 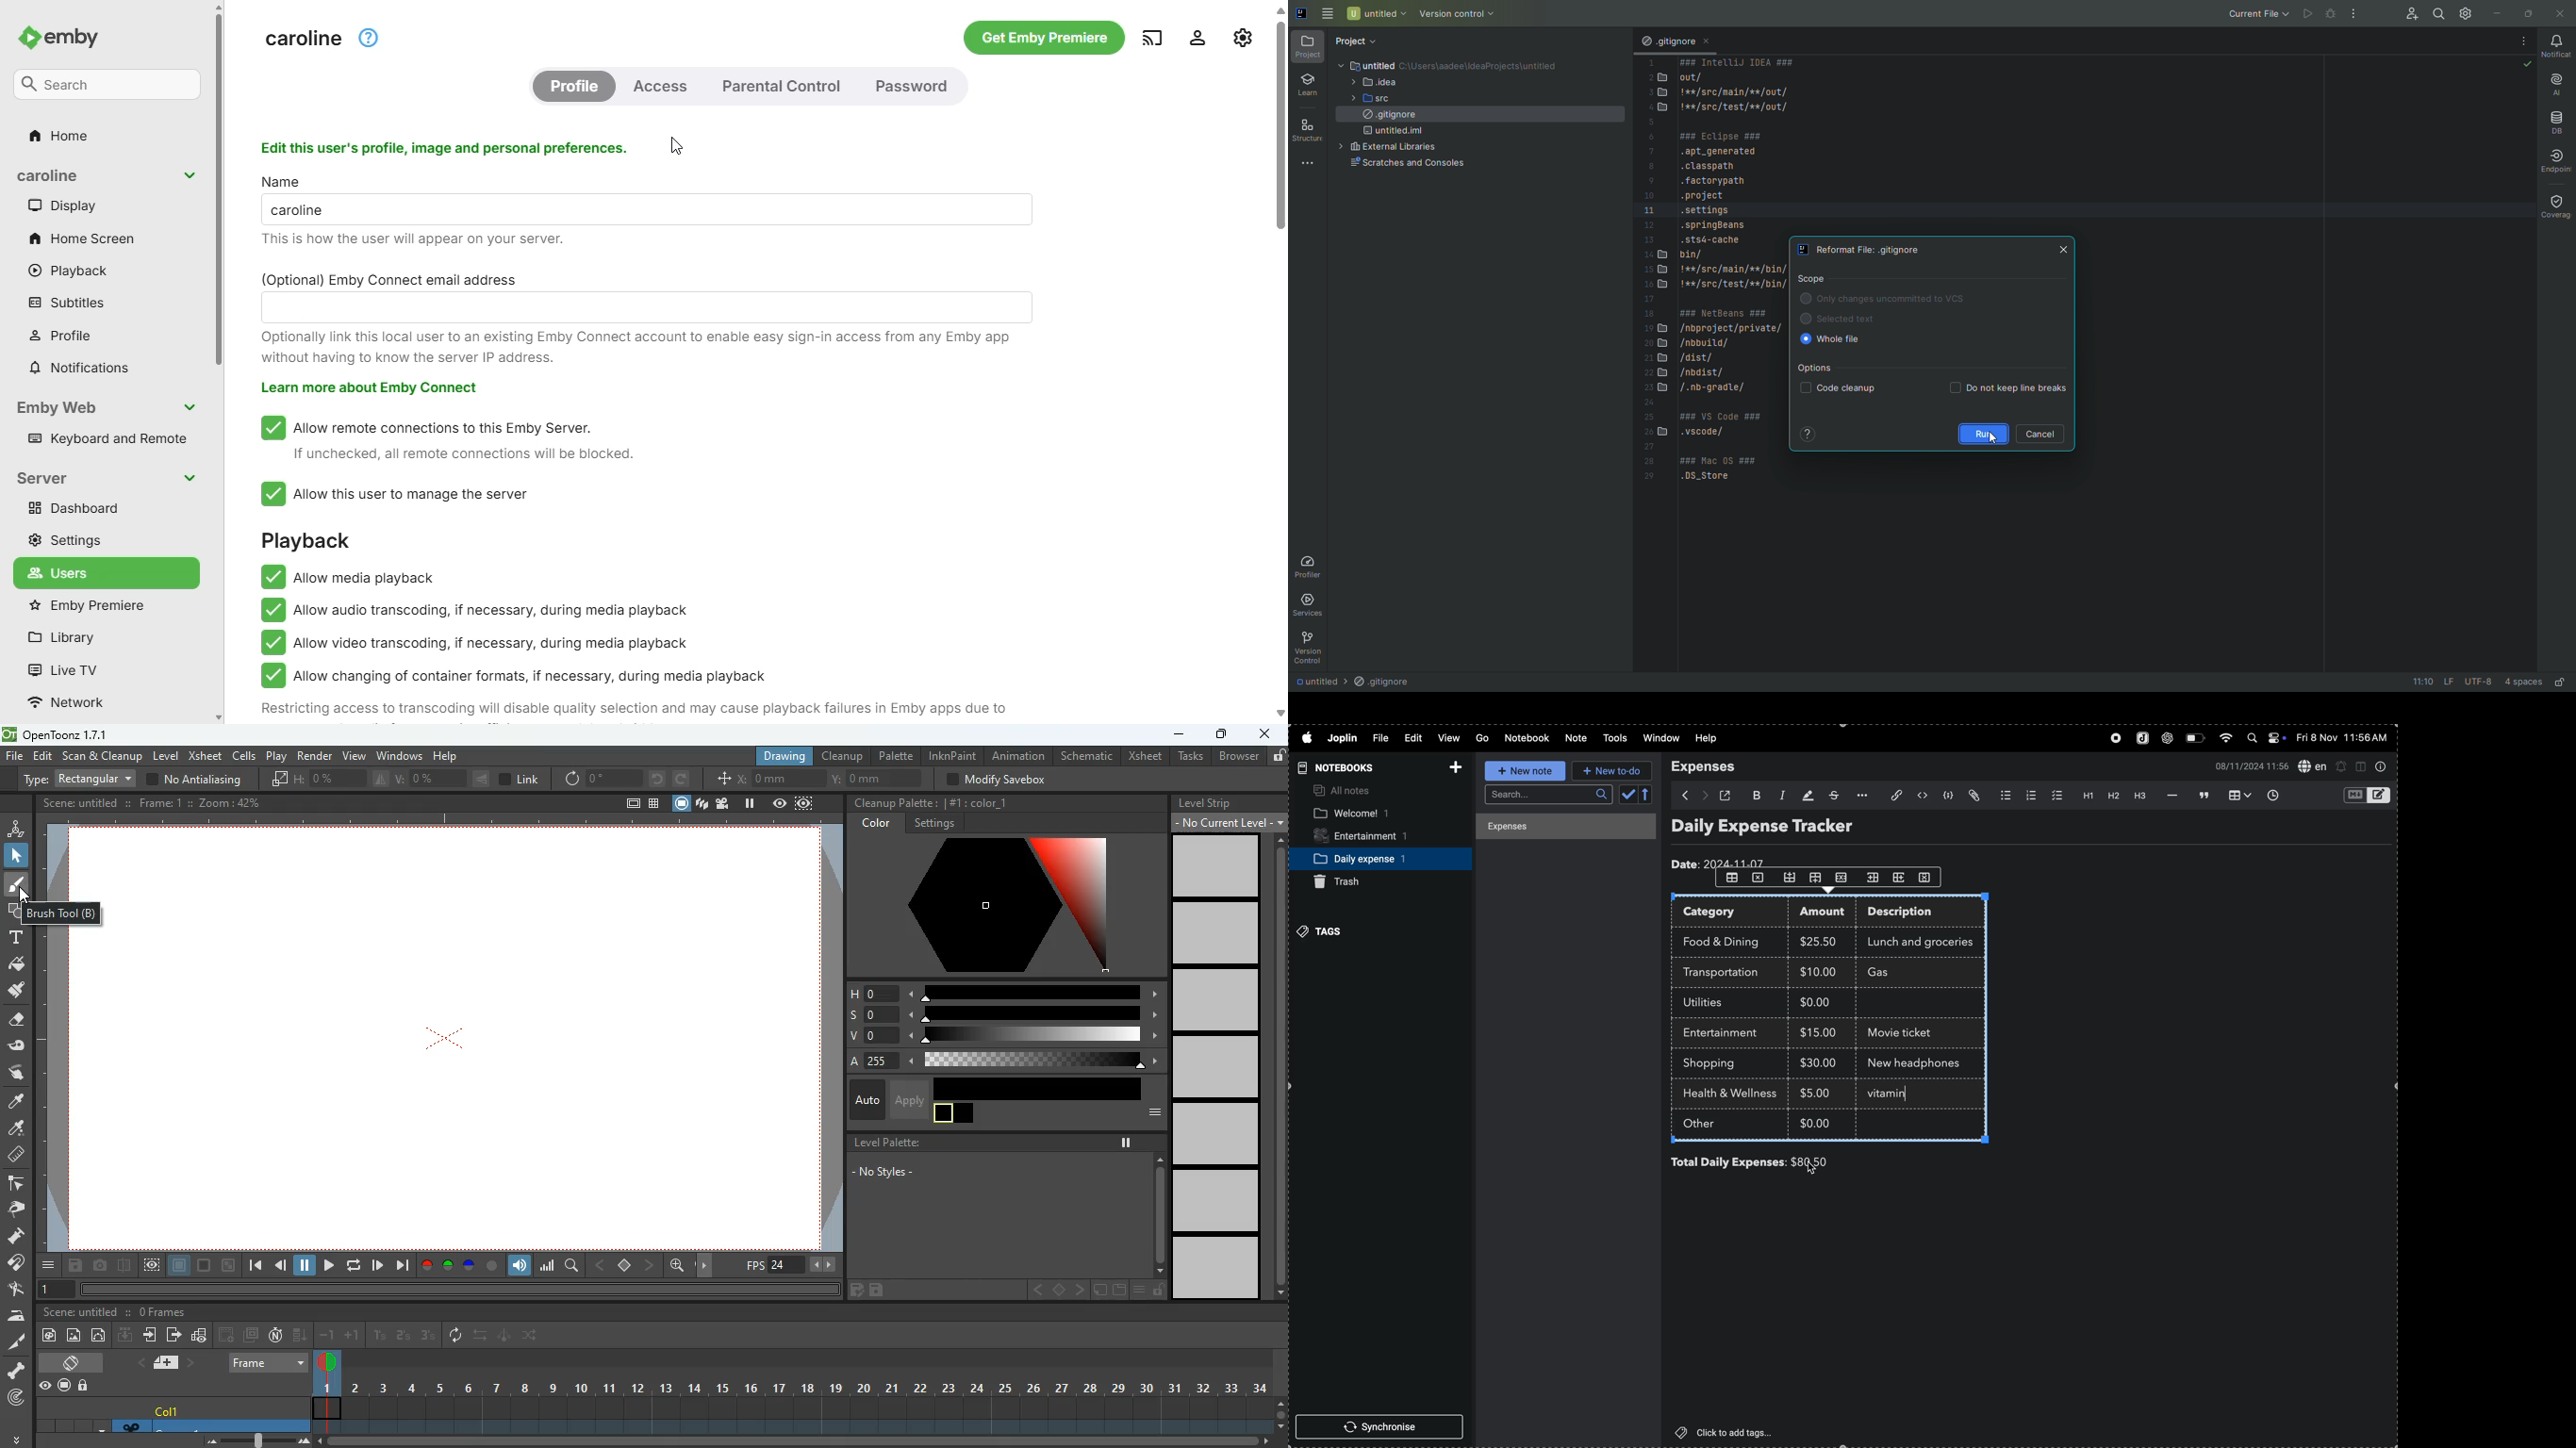 I want to click on date and time, so click(x=2249, y=765).